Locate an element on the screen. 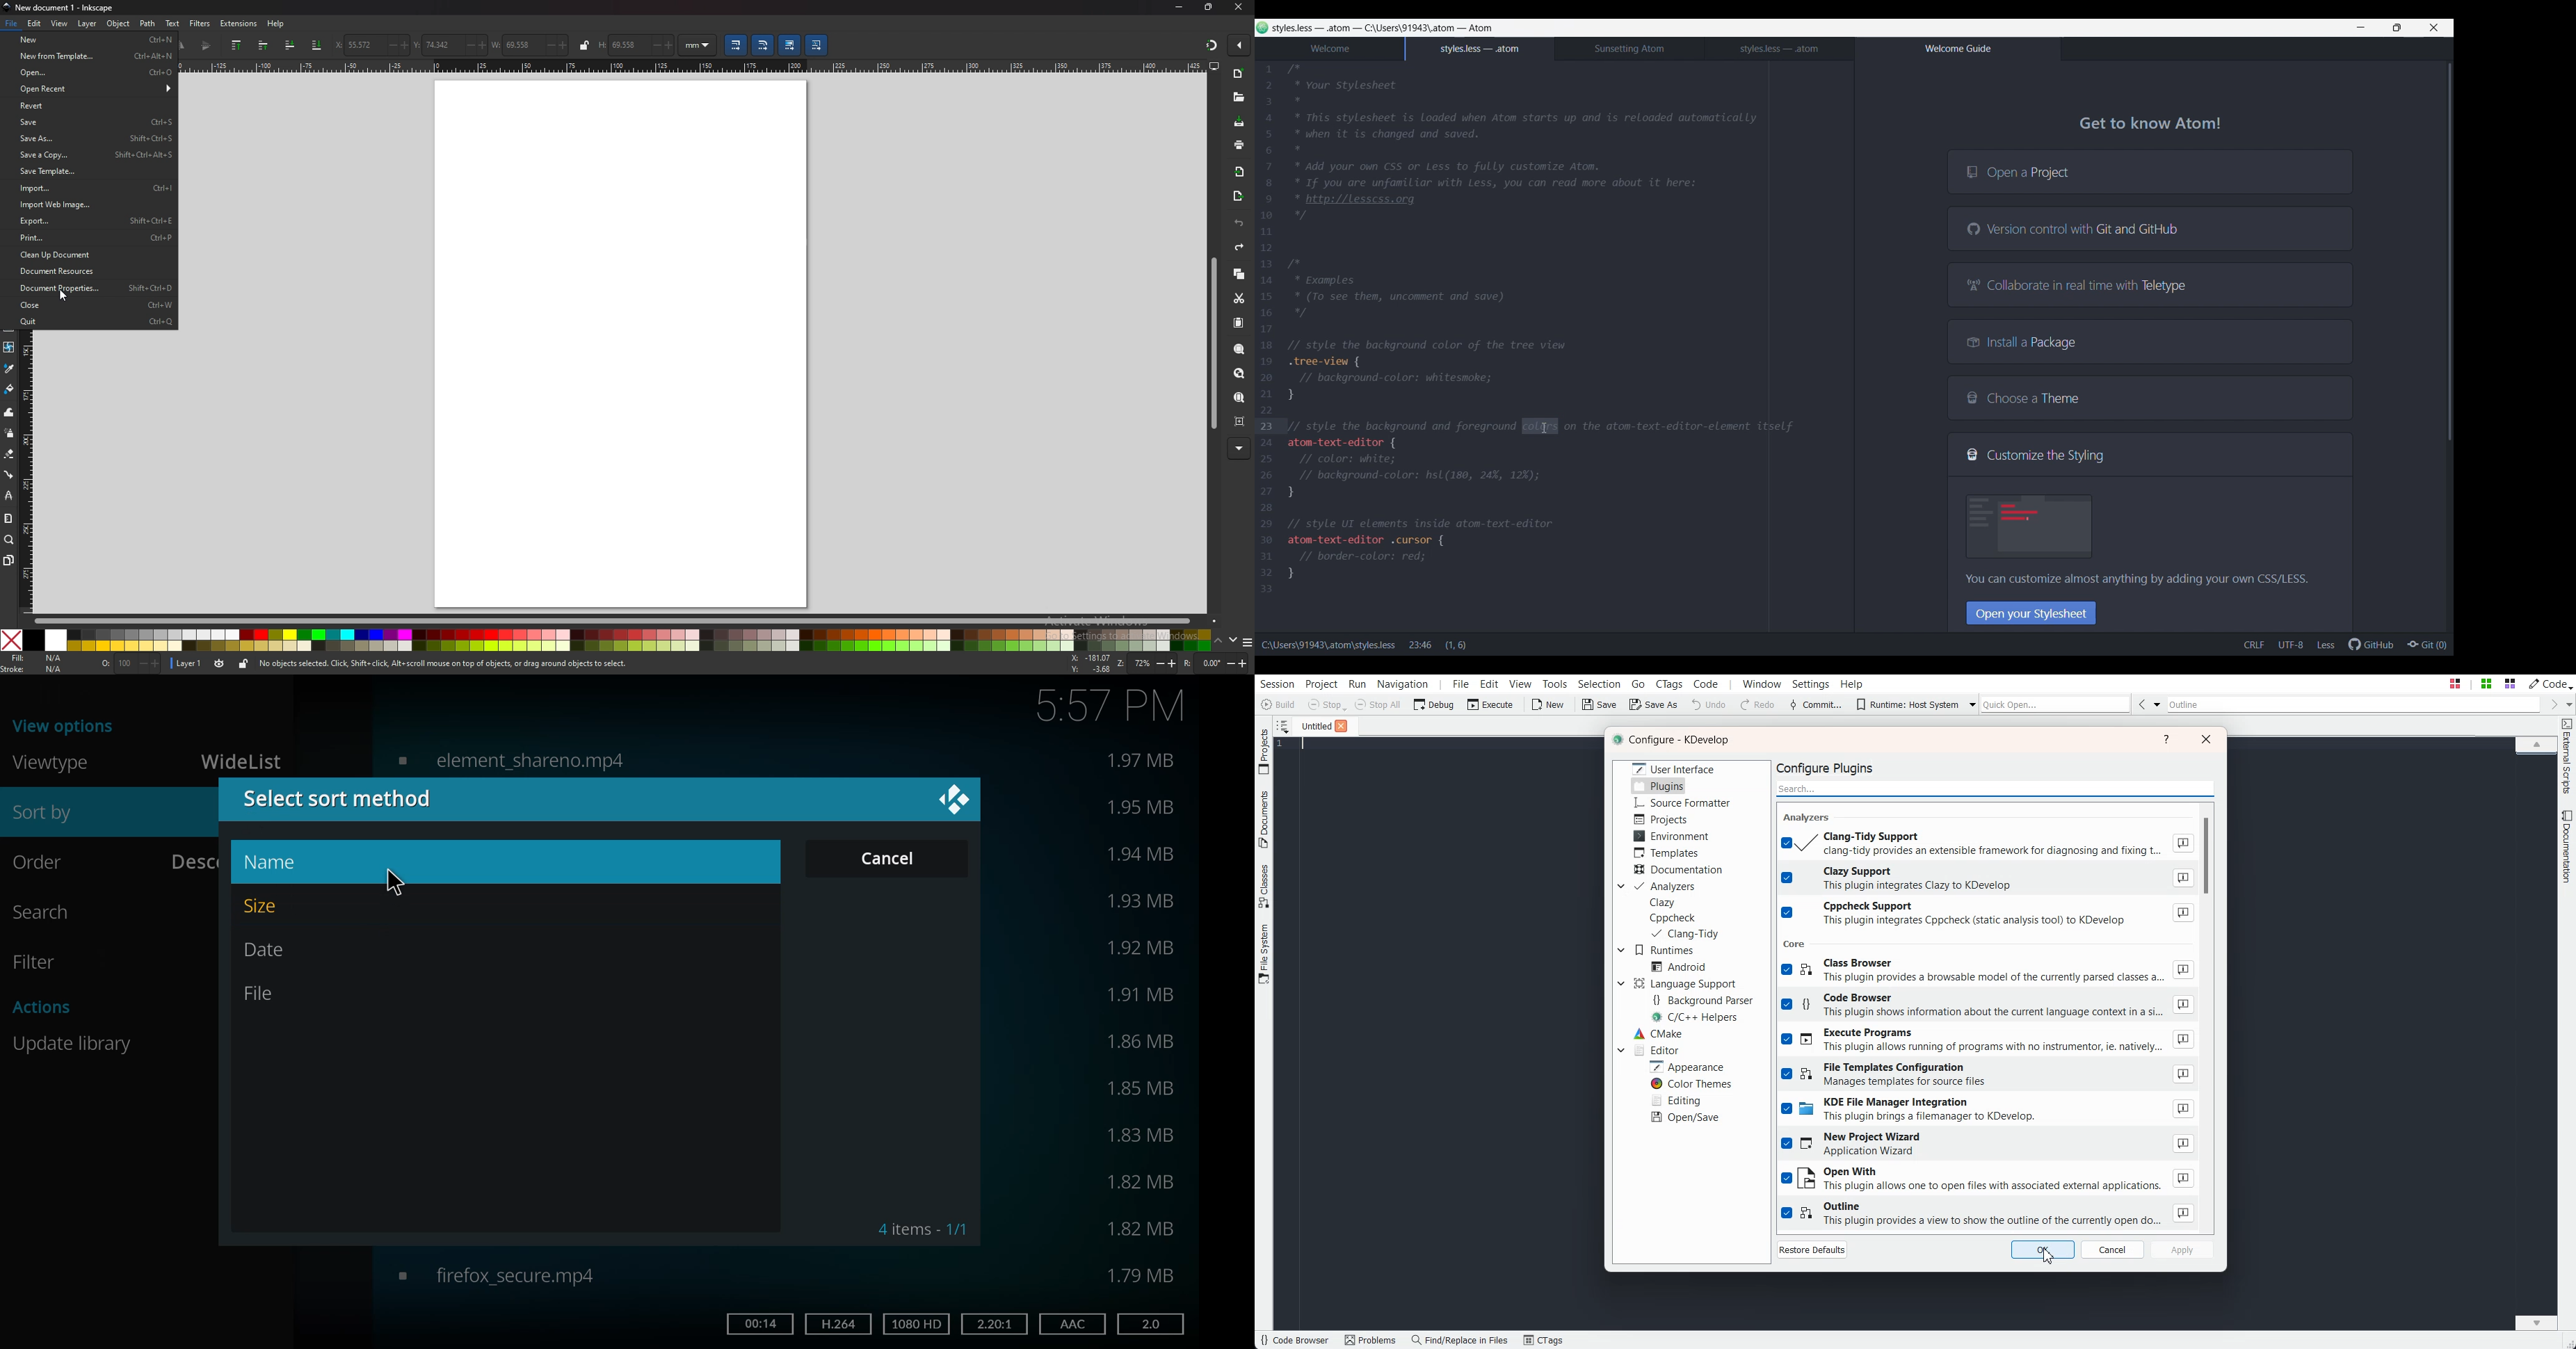 Image resolution: width=2576 pixels, height=1372 pixels. more is located at coordinates (1239, 450).